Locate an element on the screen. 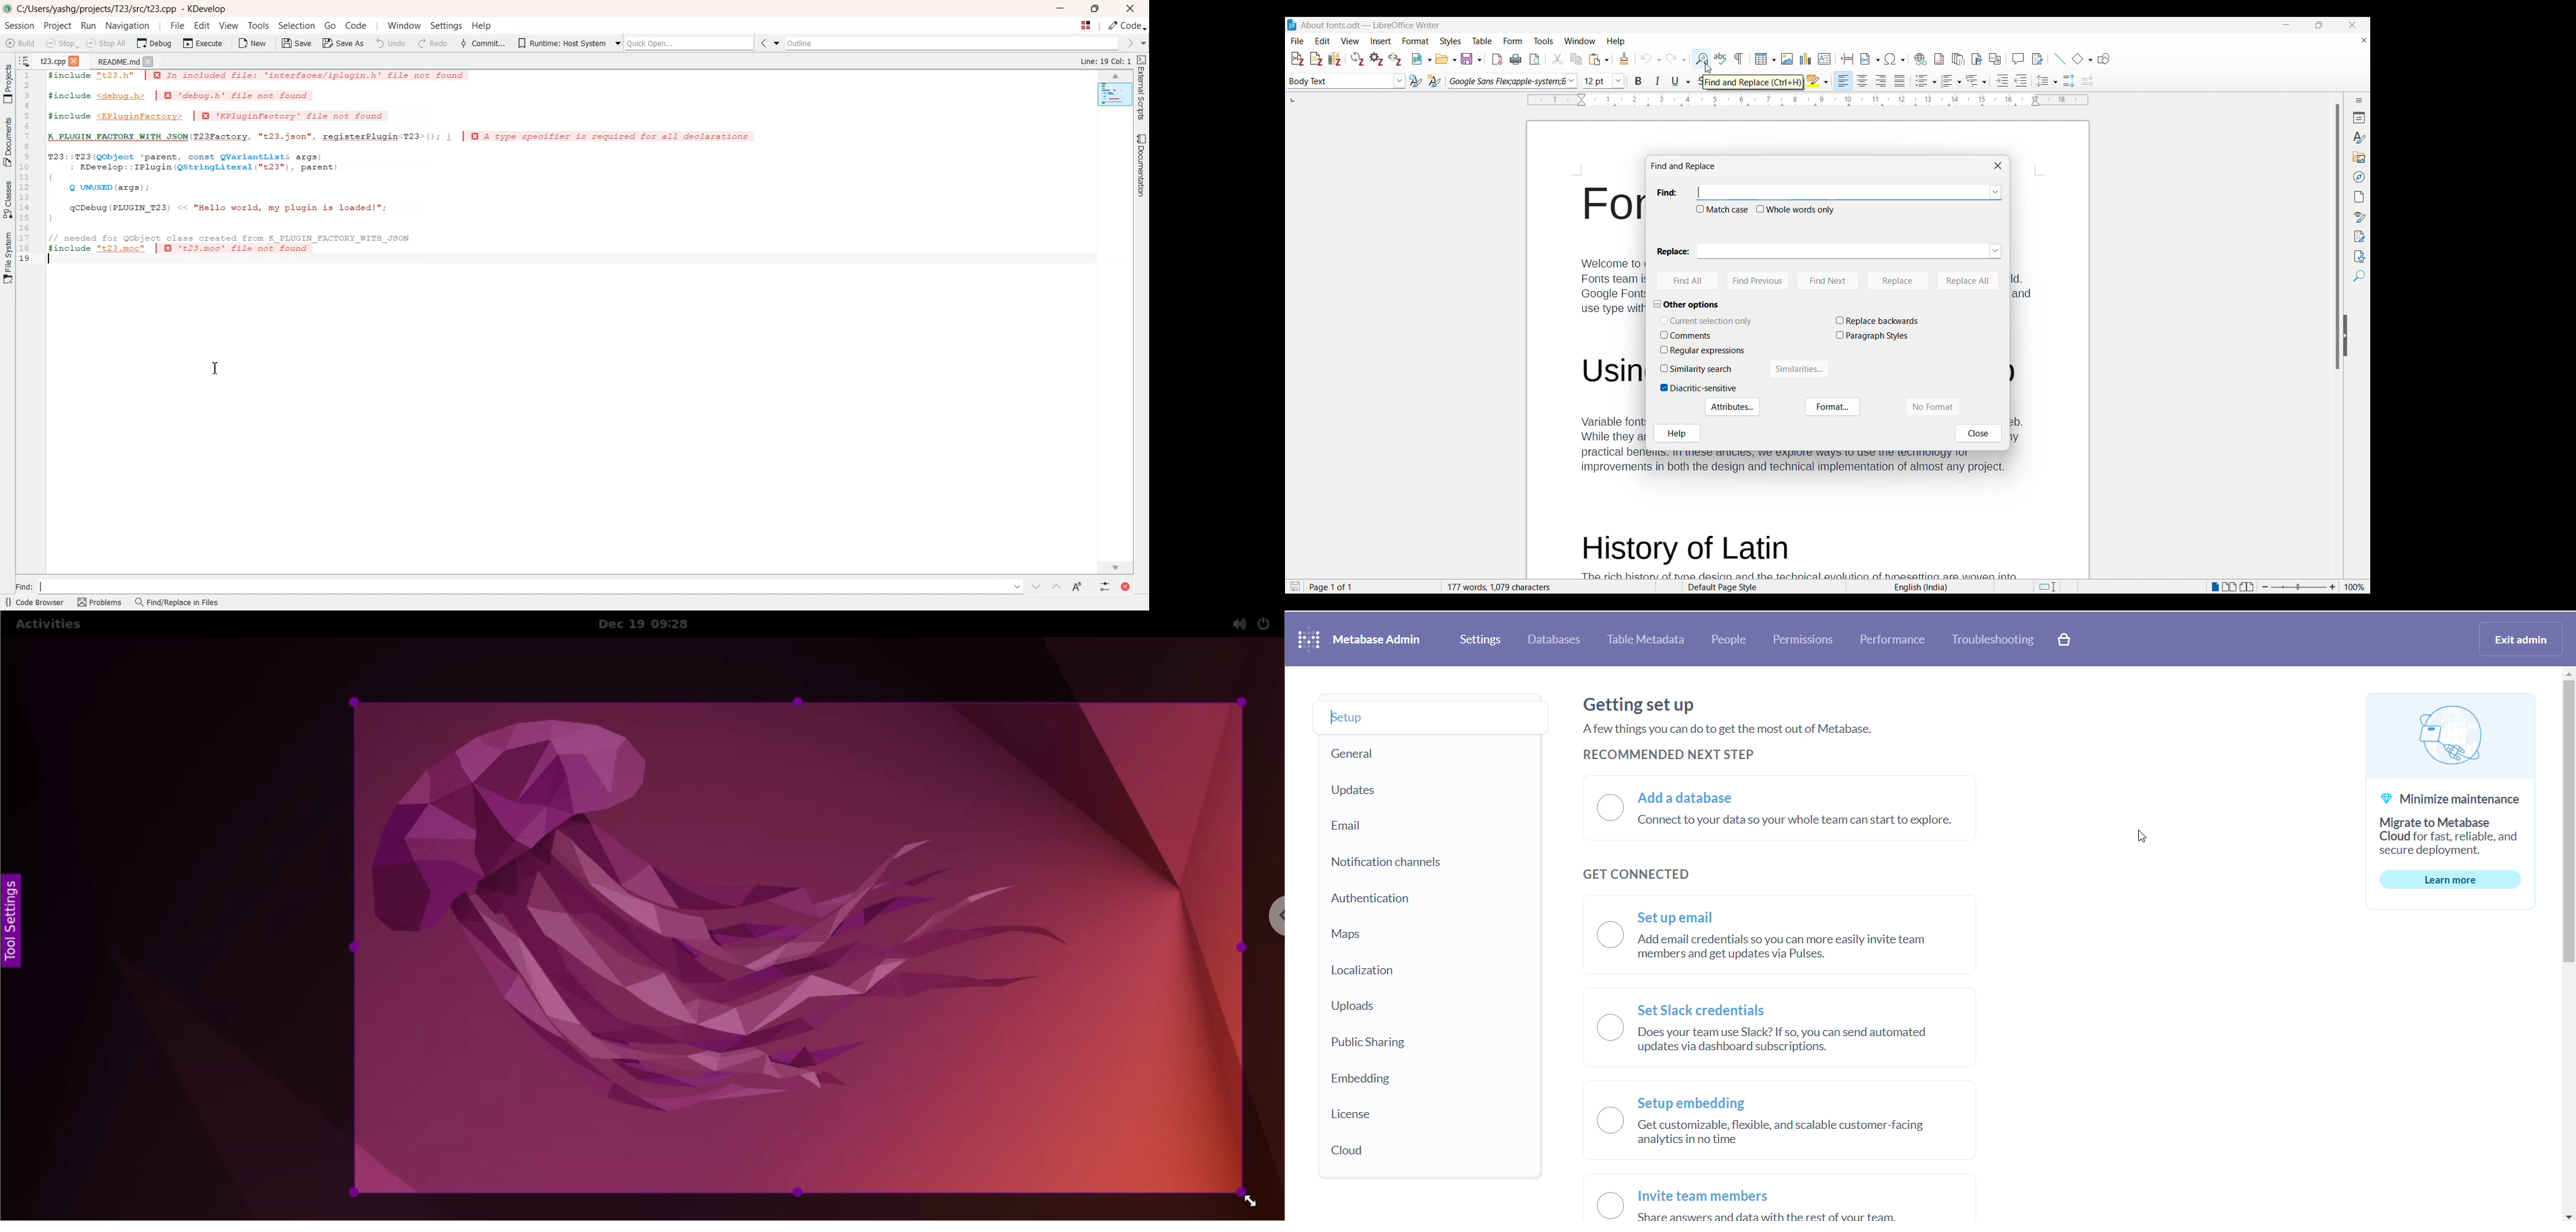 The width and height of the screenshot is (2576, 1232). Print is located at coordinates (1516, 59).